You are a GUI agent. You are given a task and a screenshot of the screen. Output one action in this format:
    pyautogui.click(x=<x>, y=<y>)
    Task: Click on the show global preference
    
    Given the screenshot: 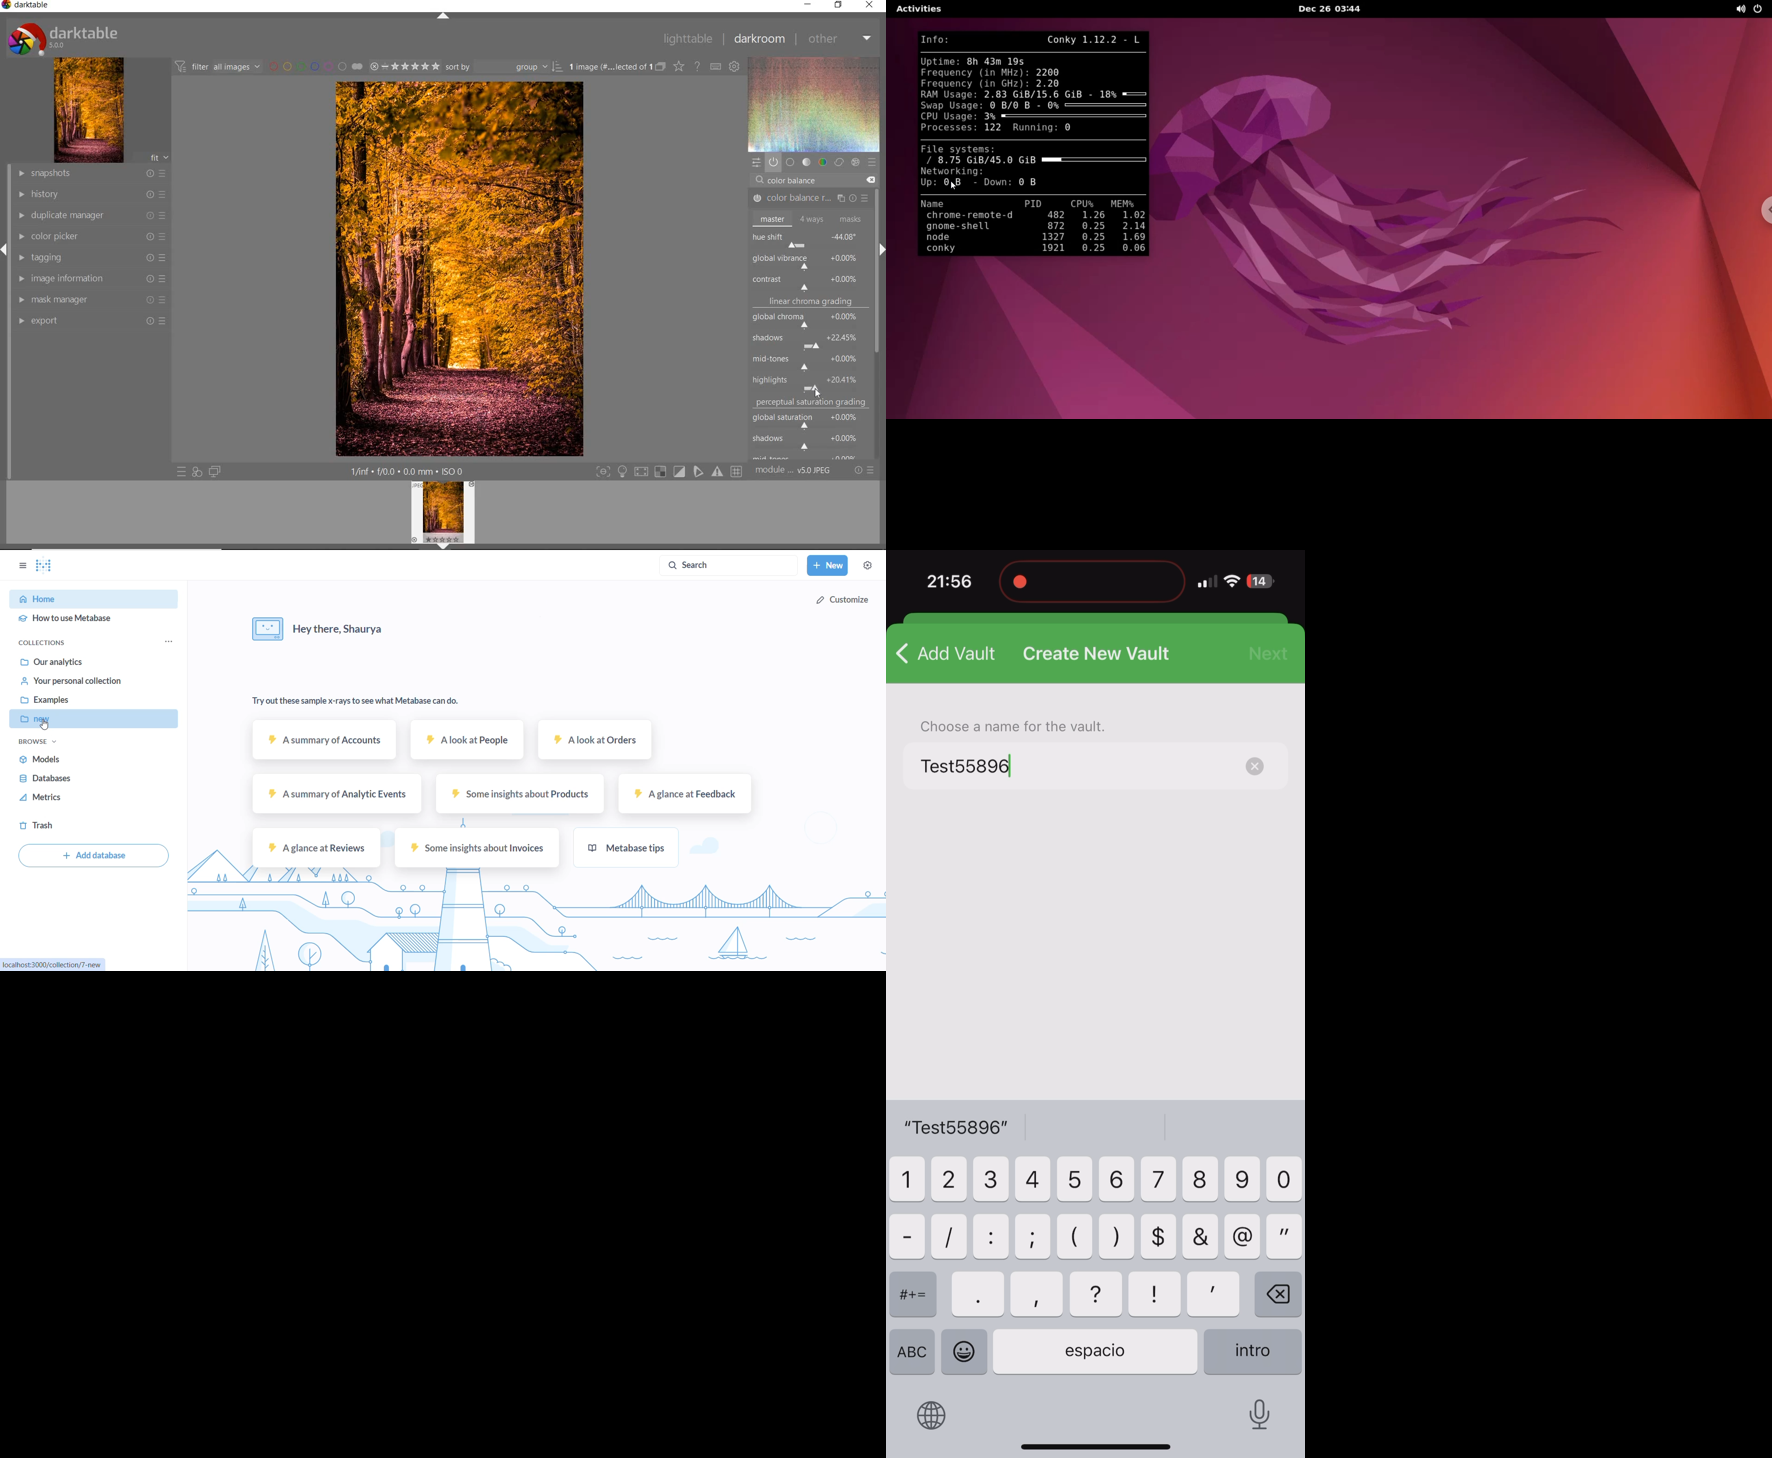 What is the action you would take?
    pyautogui.click(x=735, y=68)
    